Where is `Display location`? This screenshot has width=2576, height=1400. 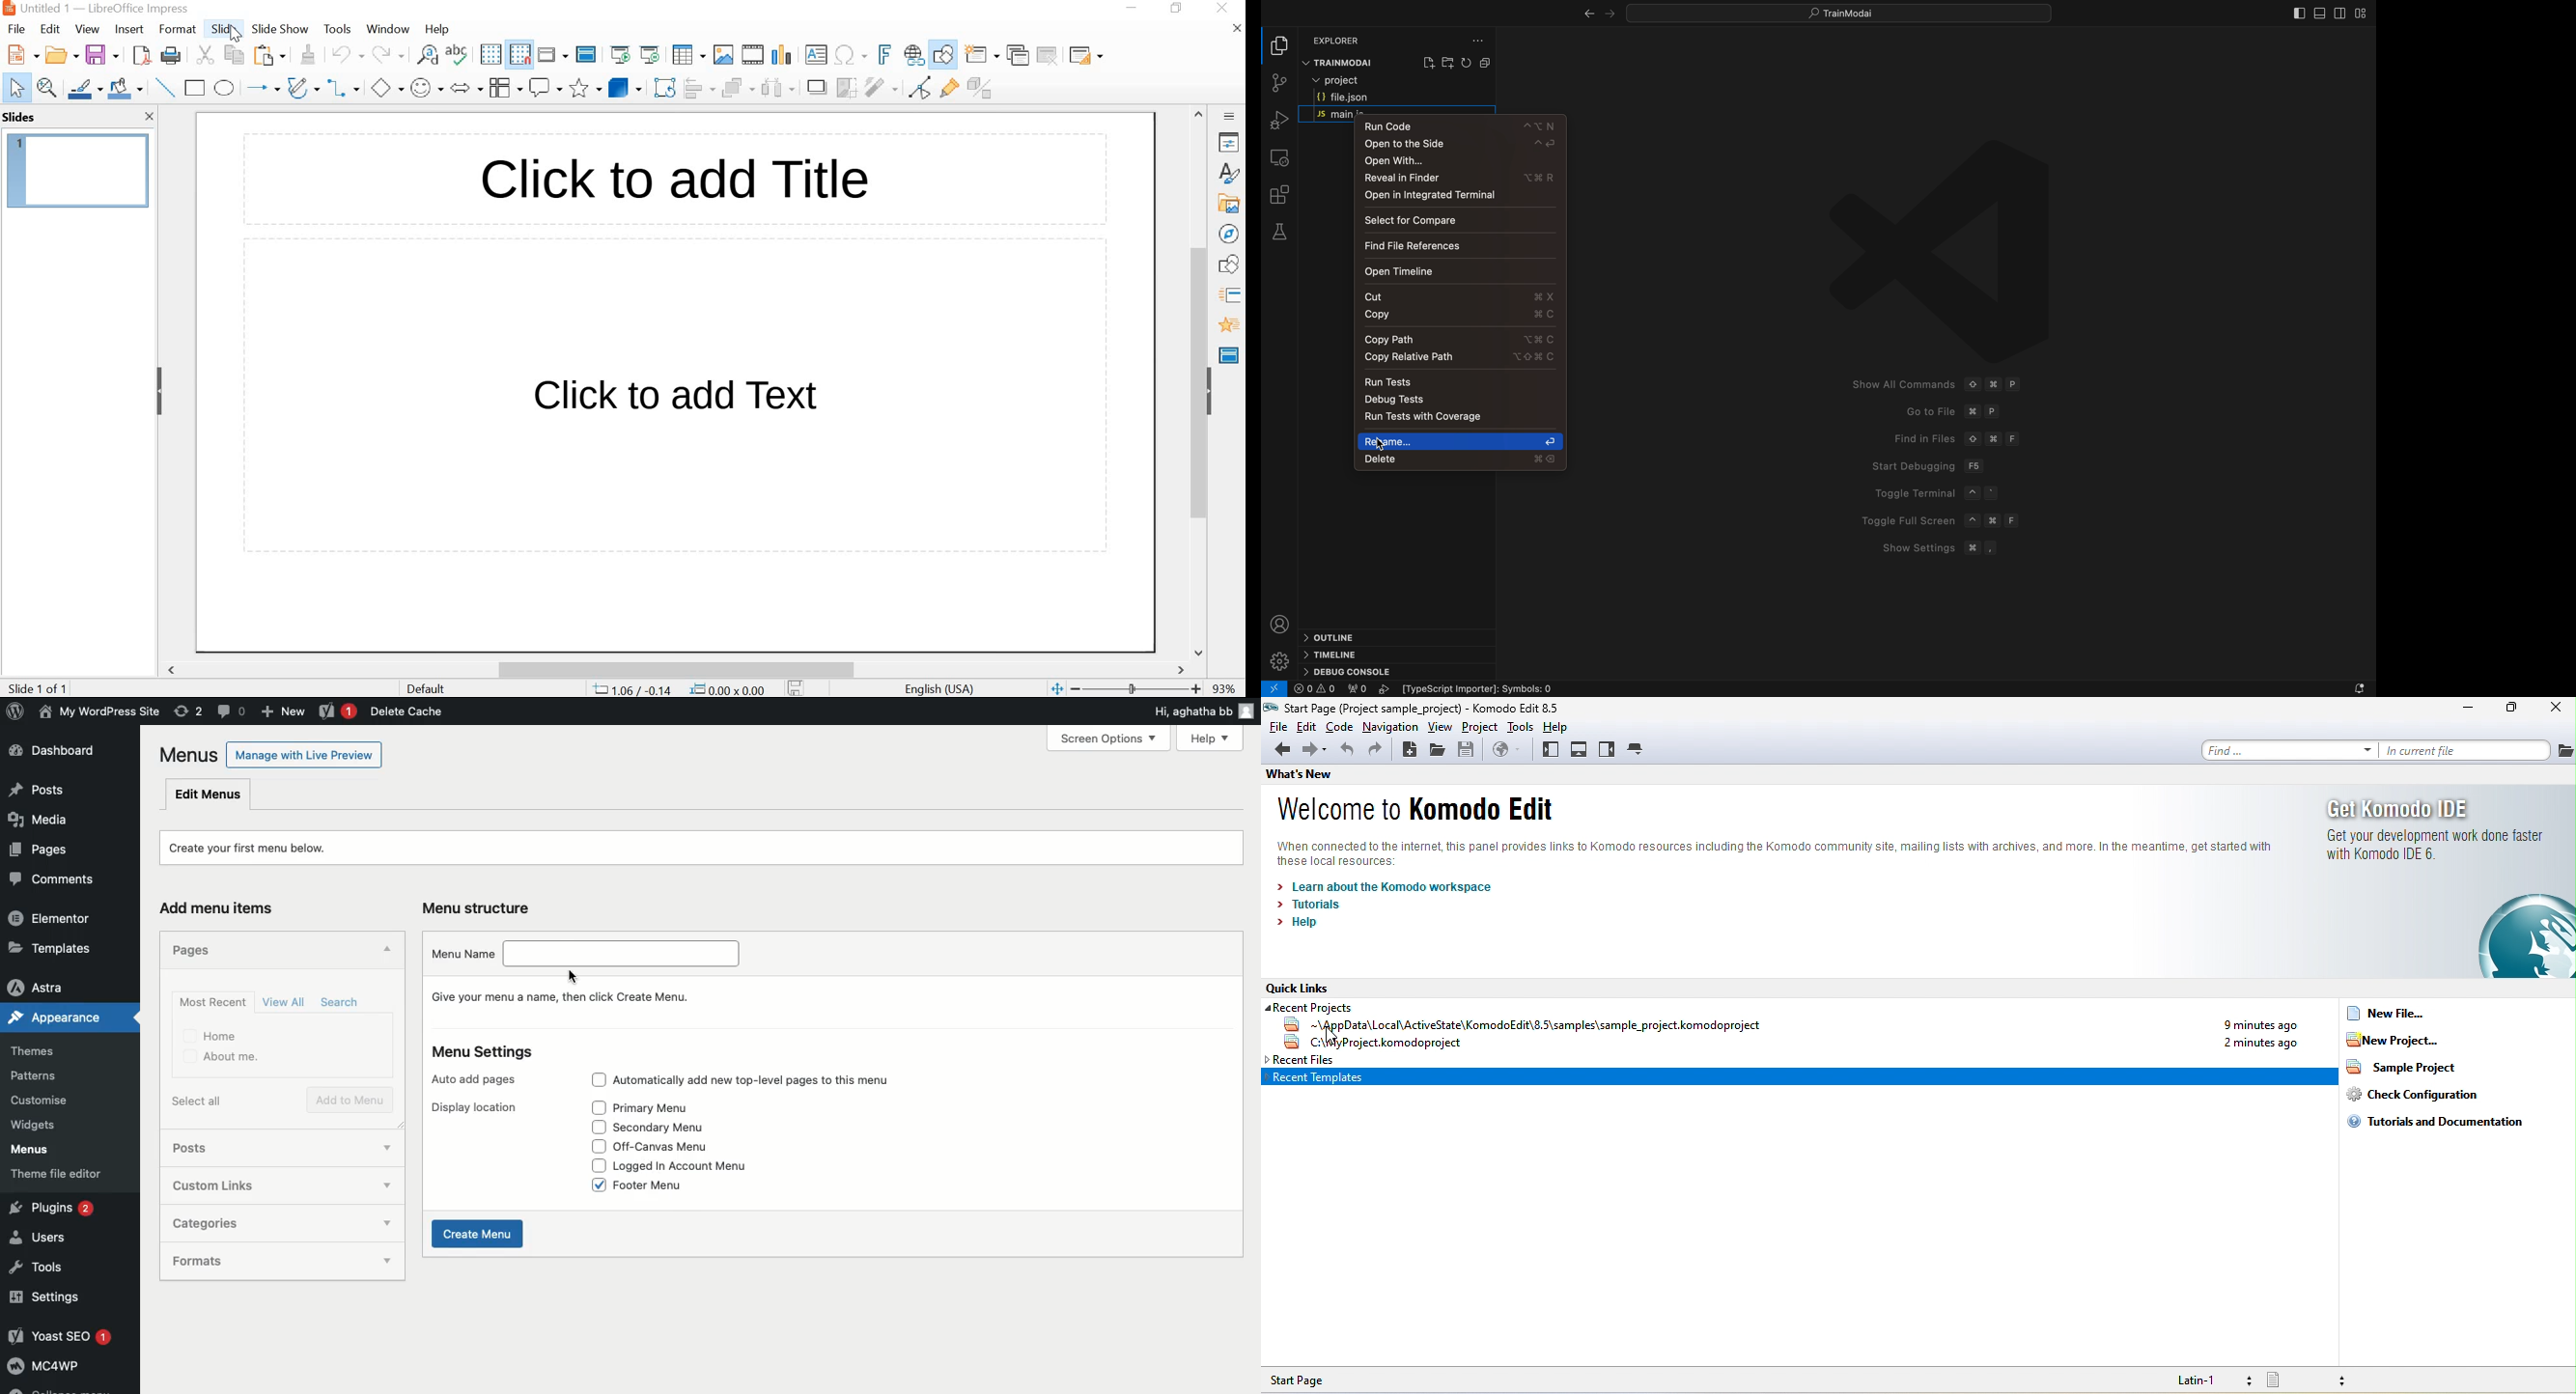 Display location is located at coordinates (475, 1108).